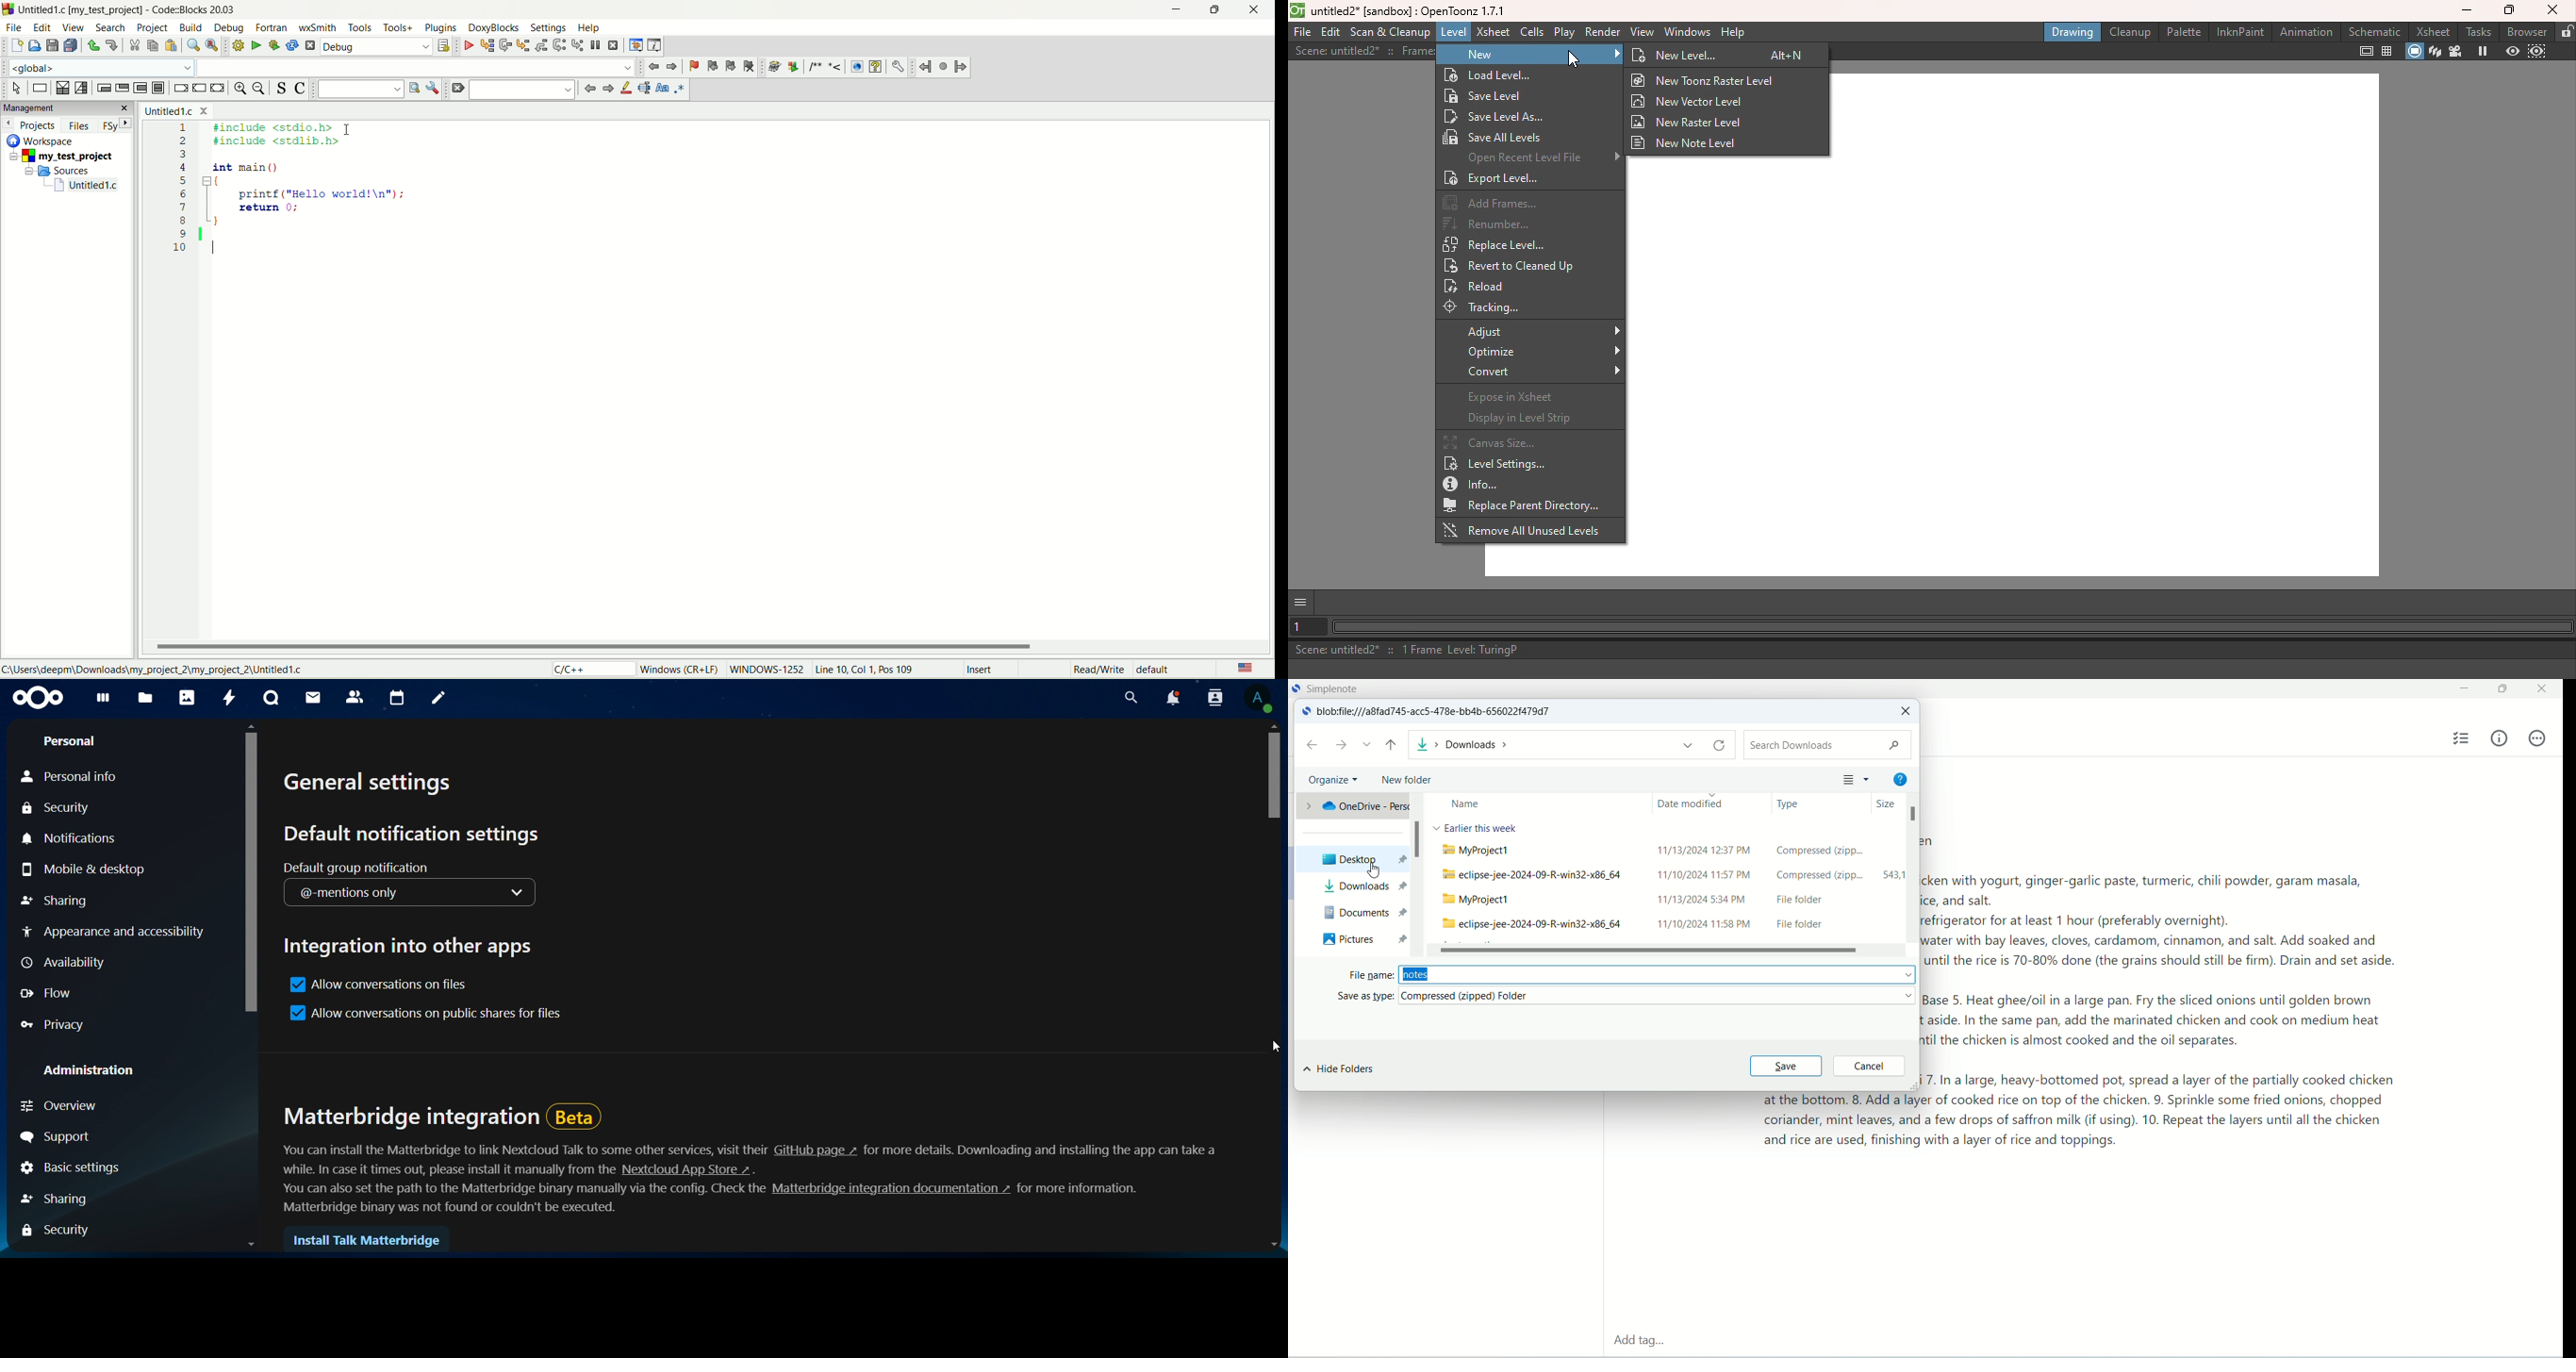 Image resolution: width=2576 pixels, height=1372 pixels. What do you see at coordinates (52, 46) in the screenshot?
I see `save` at bounding box center [52, 46].